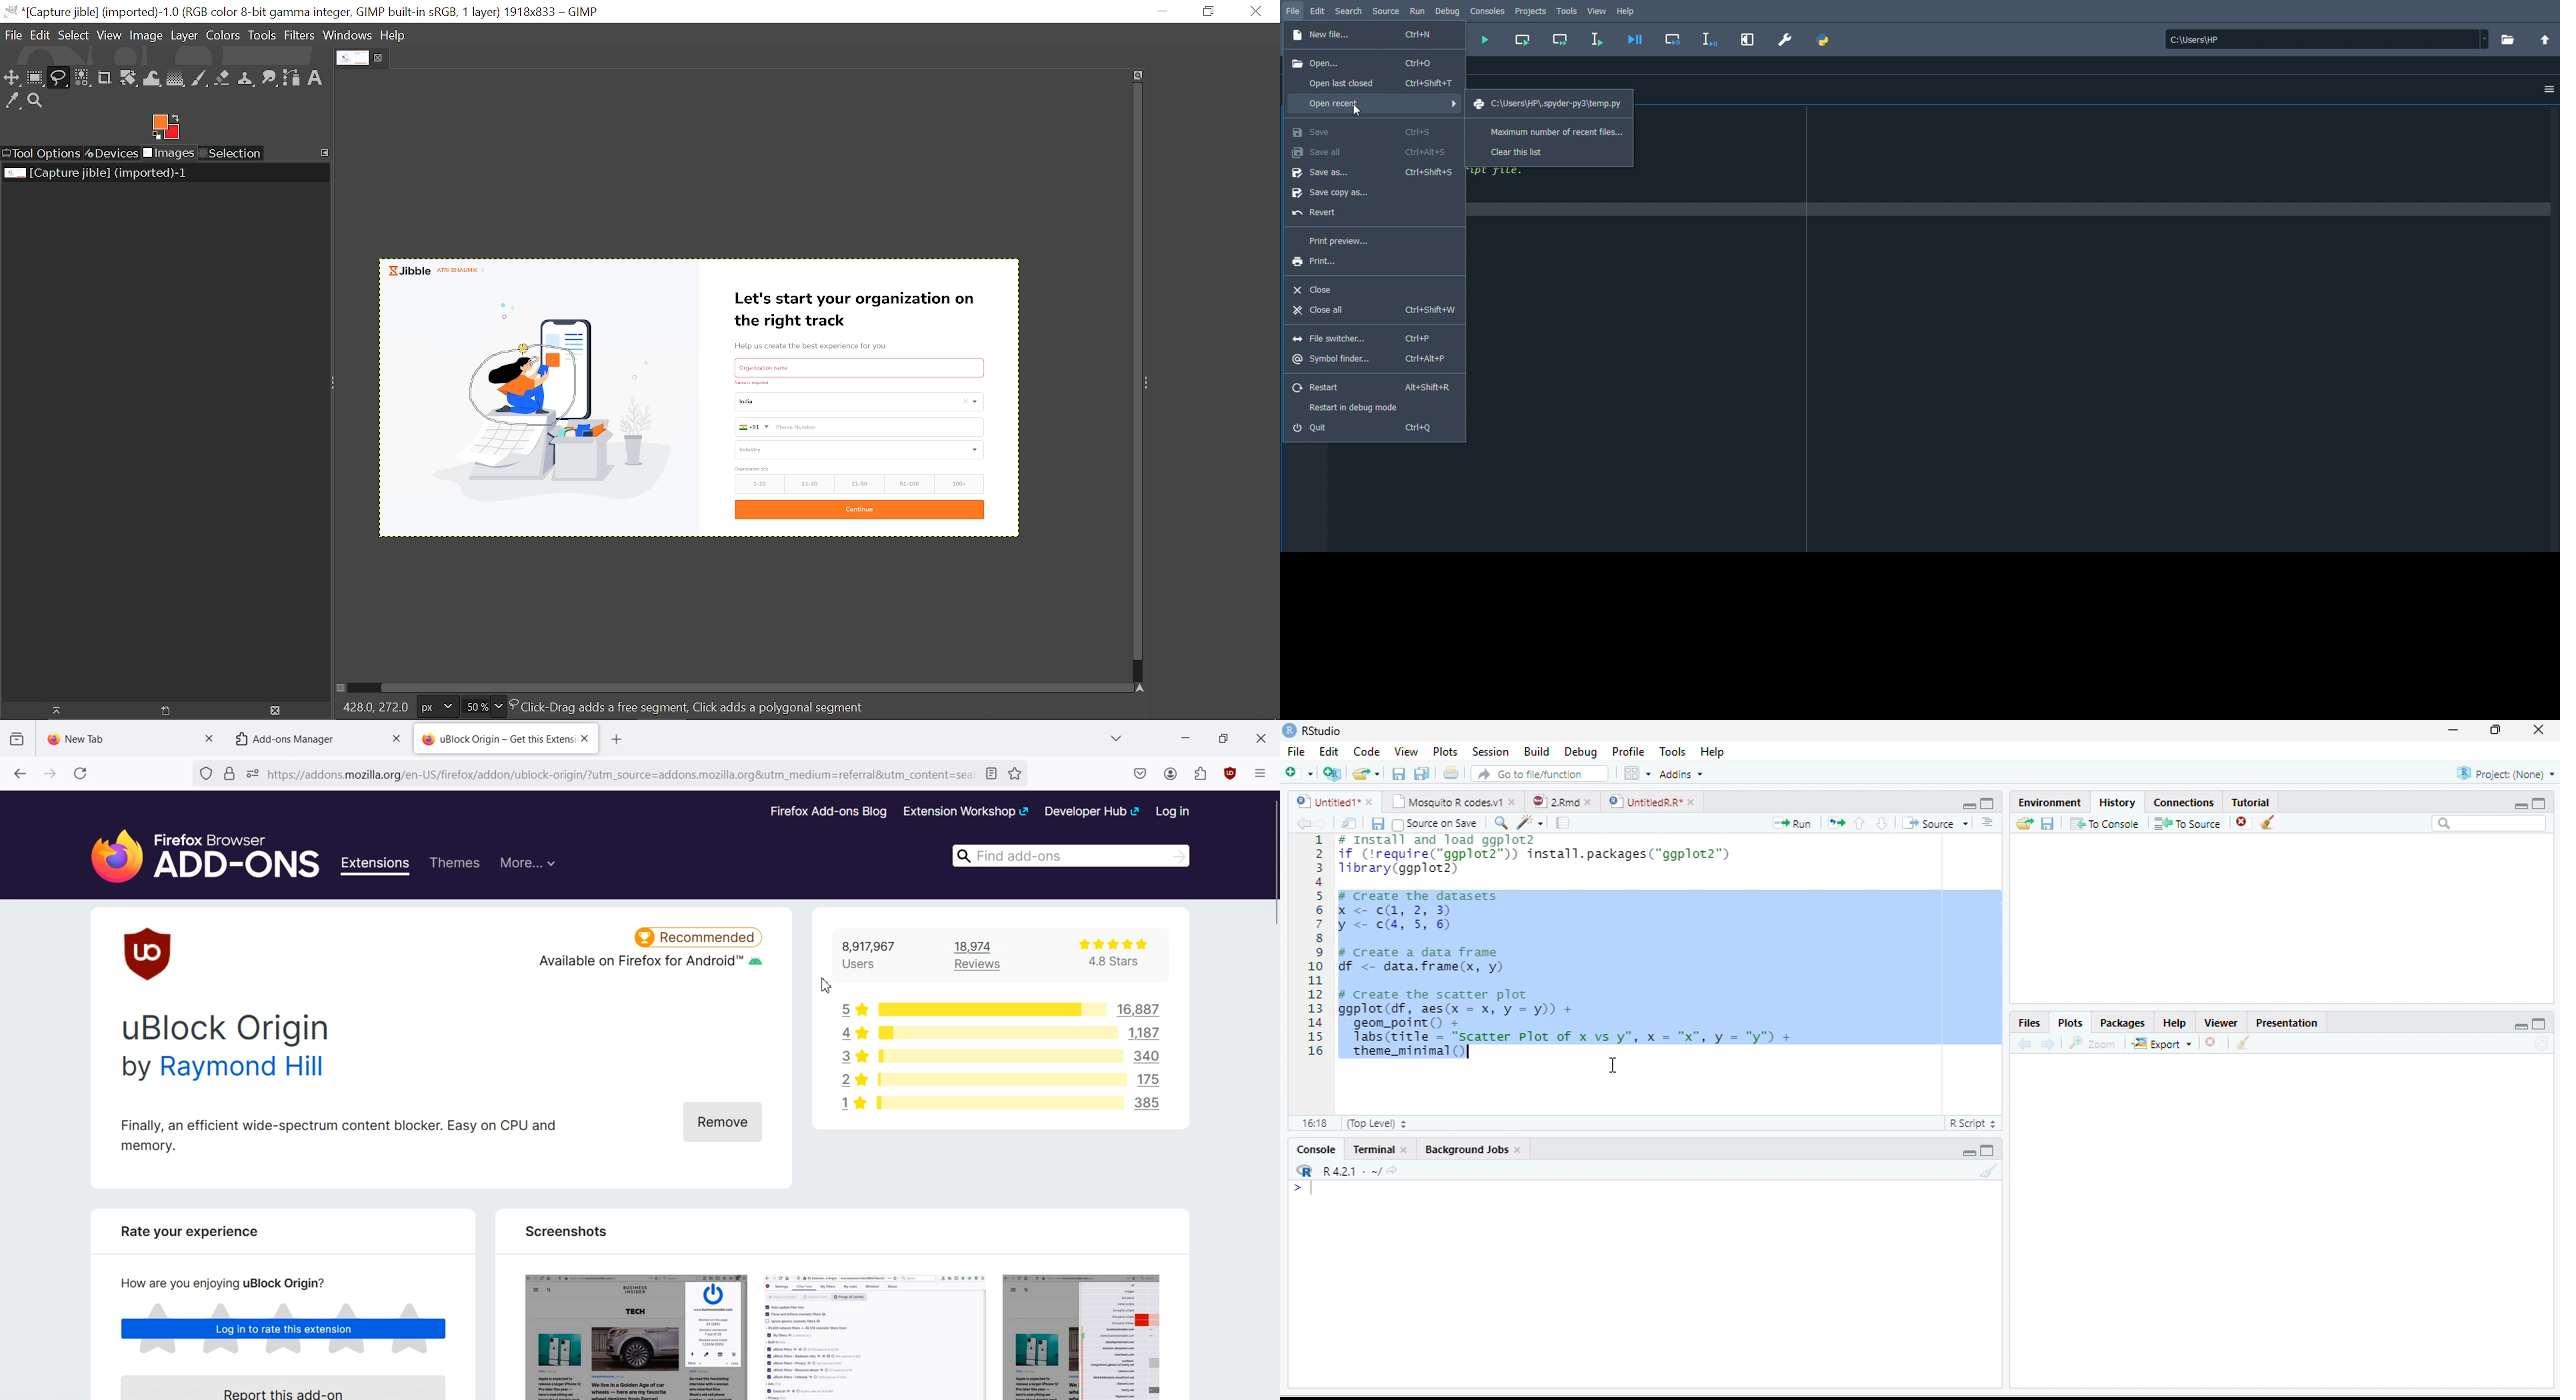  I want to click on 4 star rating, so click(847, 1032).